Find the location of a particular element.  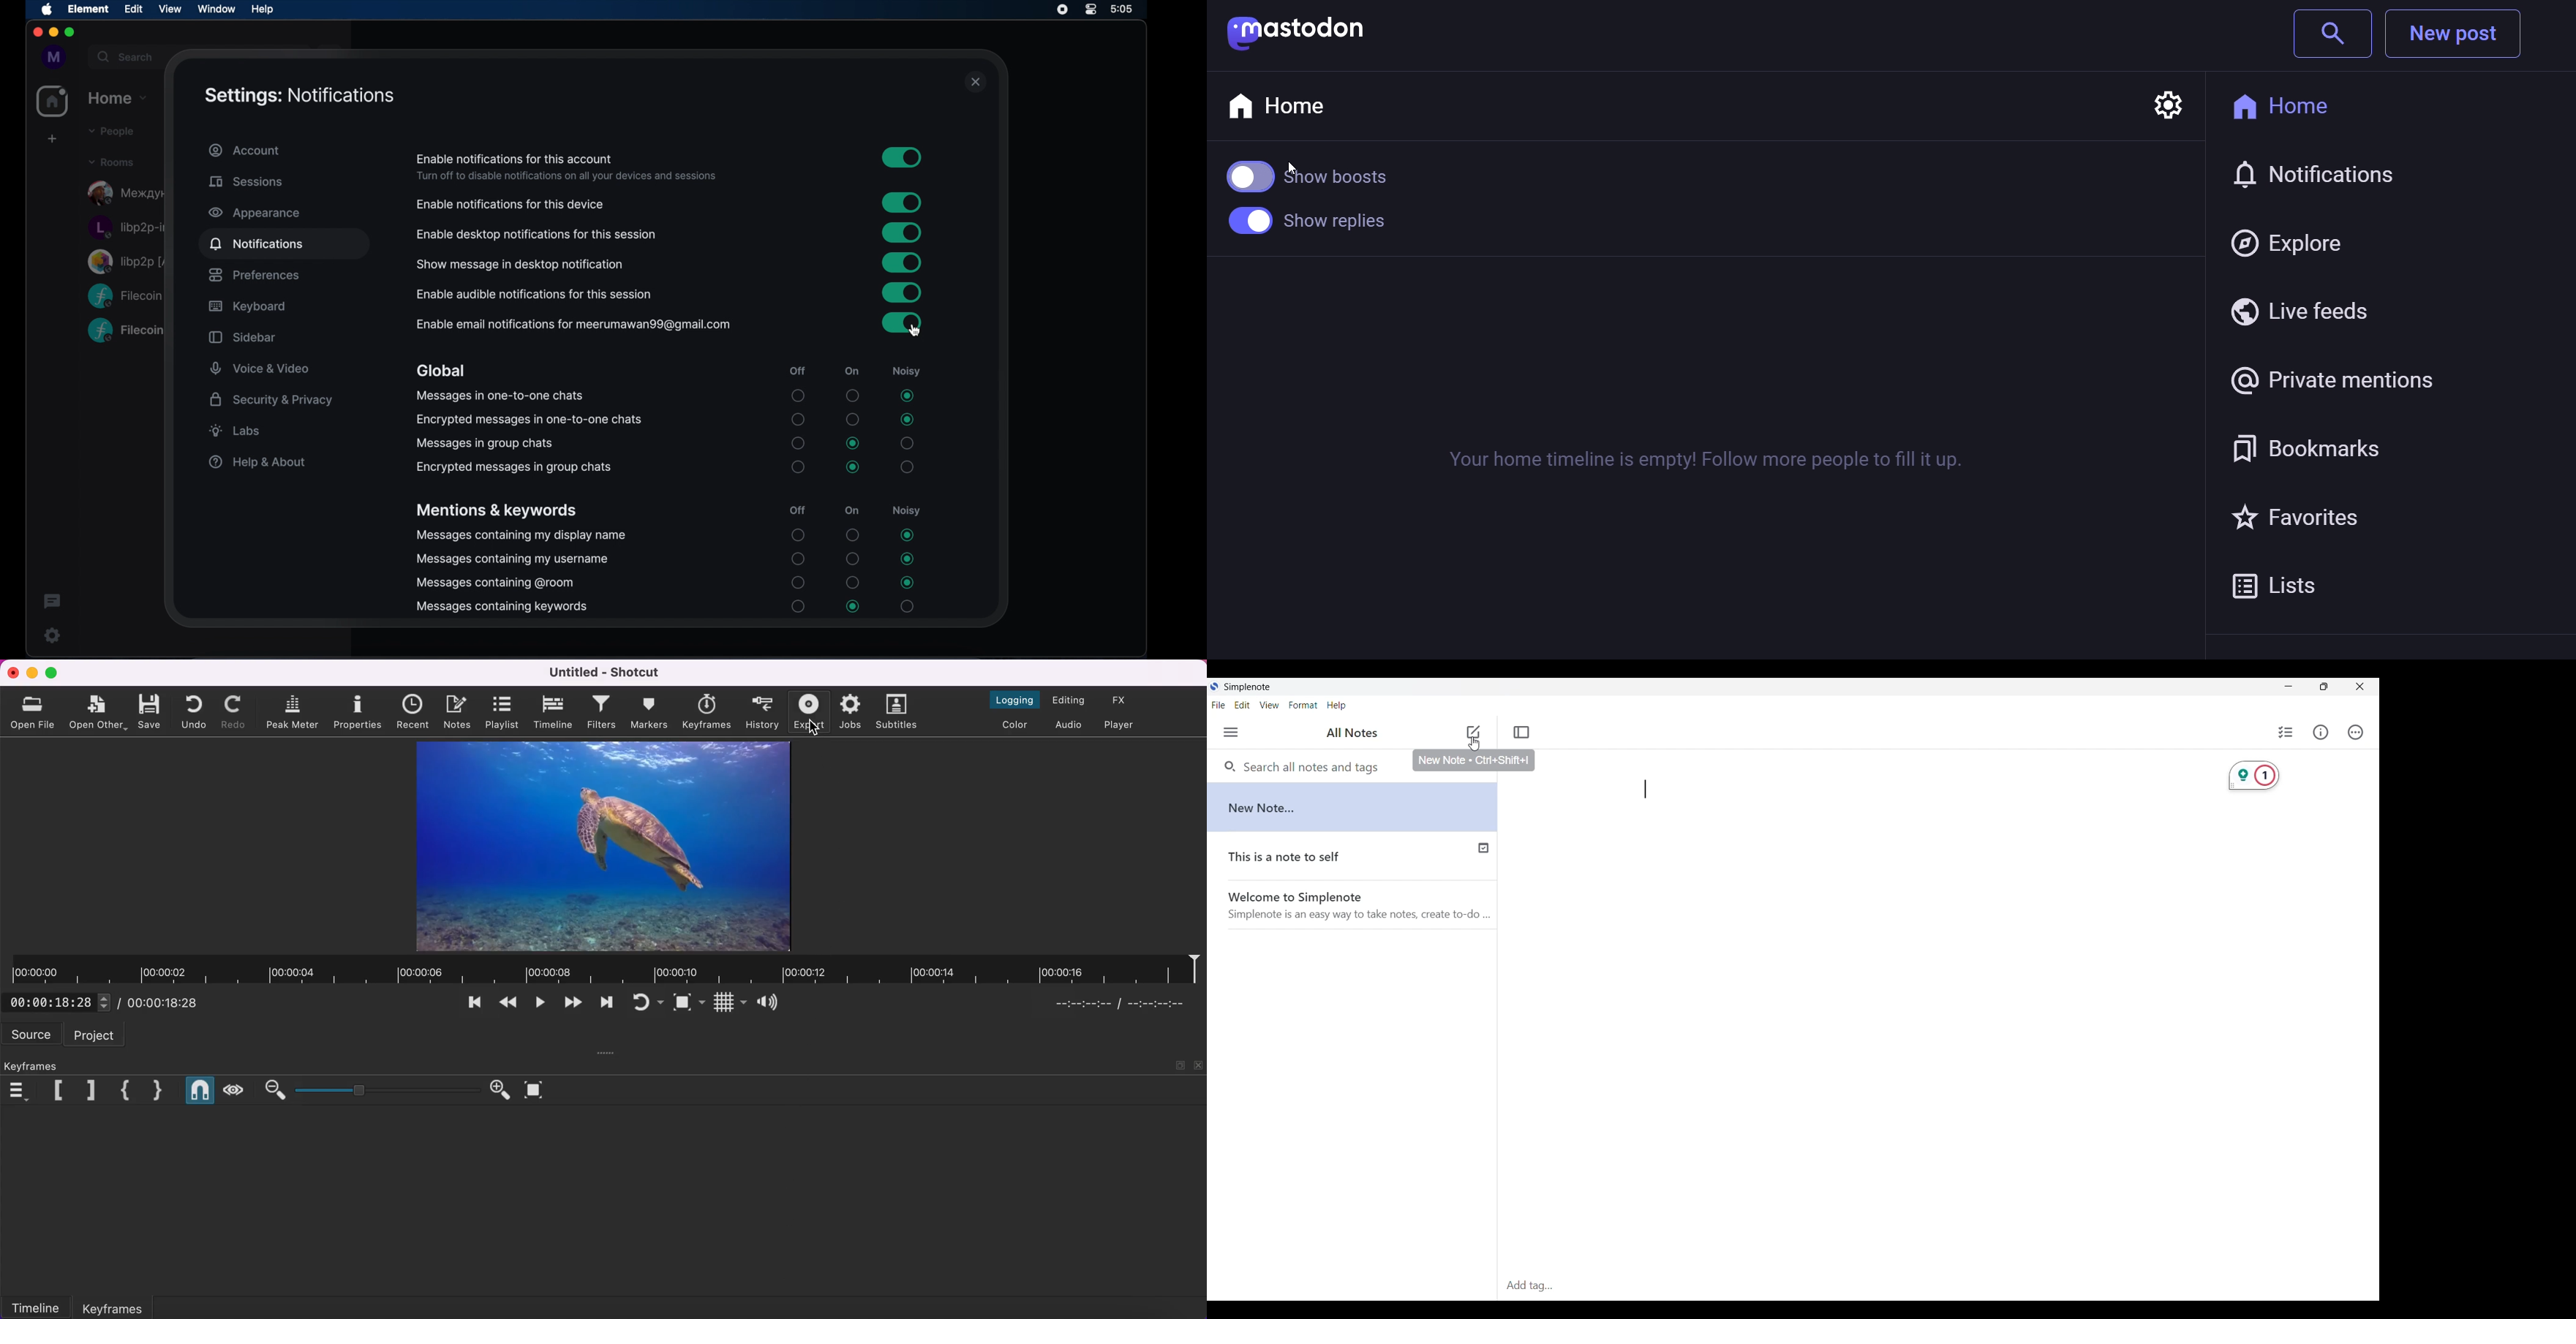

radio button is located at coordinates (854, 443).